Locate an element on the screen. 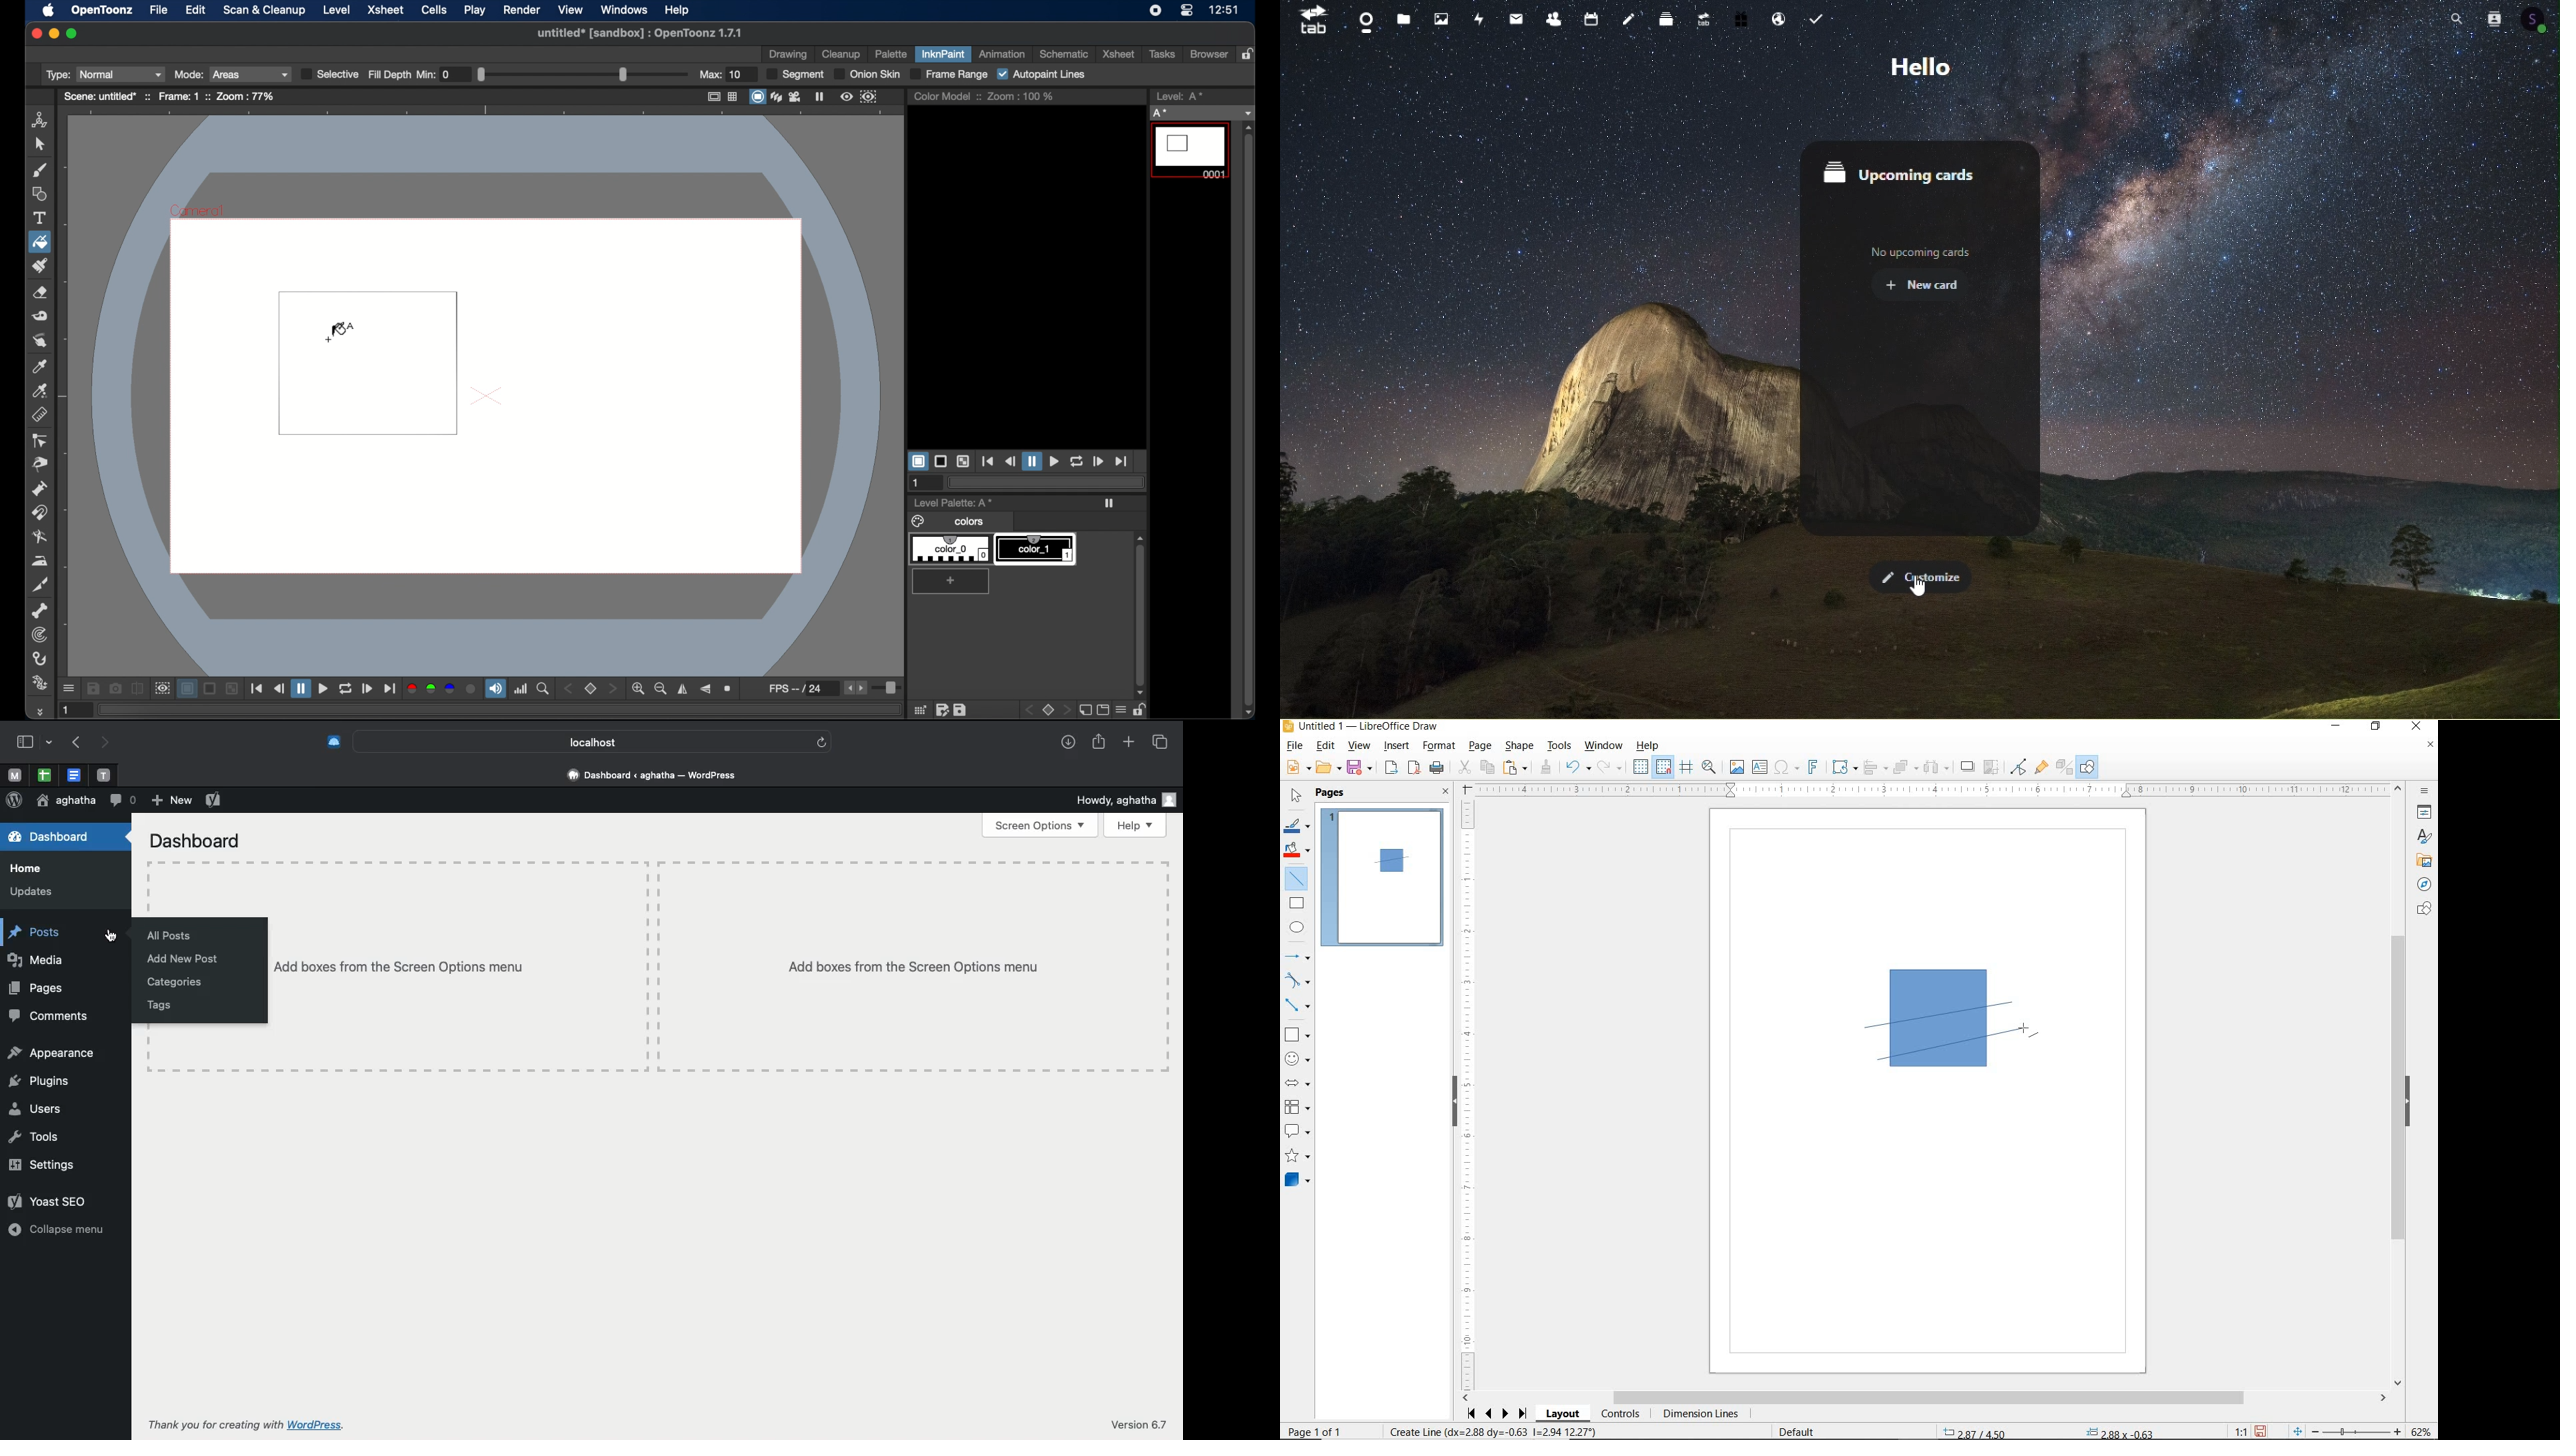 The width and height of the screenshot is (2576, 1456). BASIC SHAPES is located at coordinates (1296, 1032).